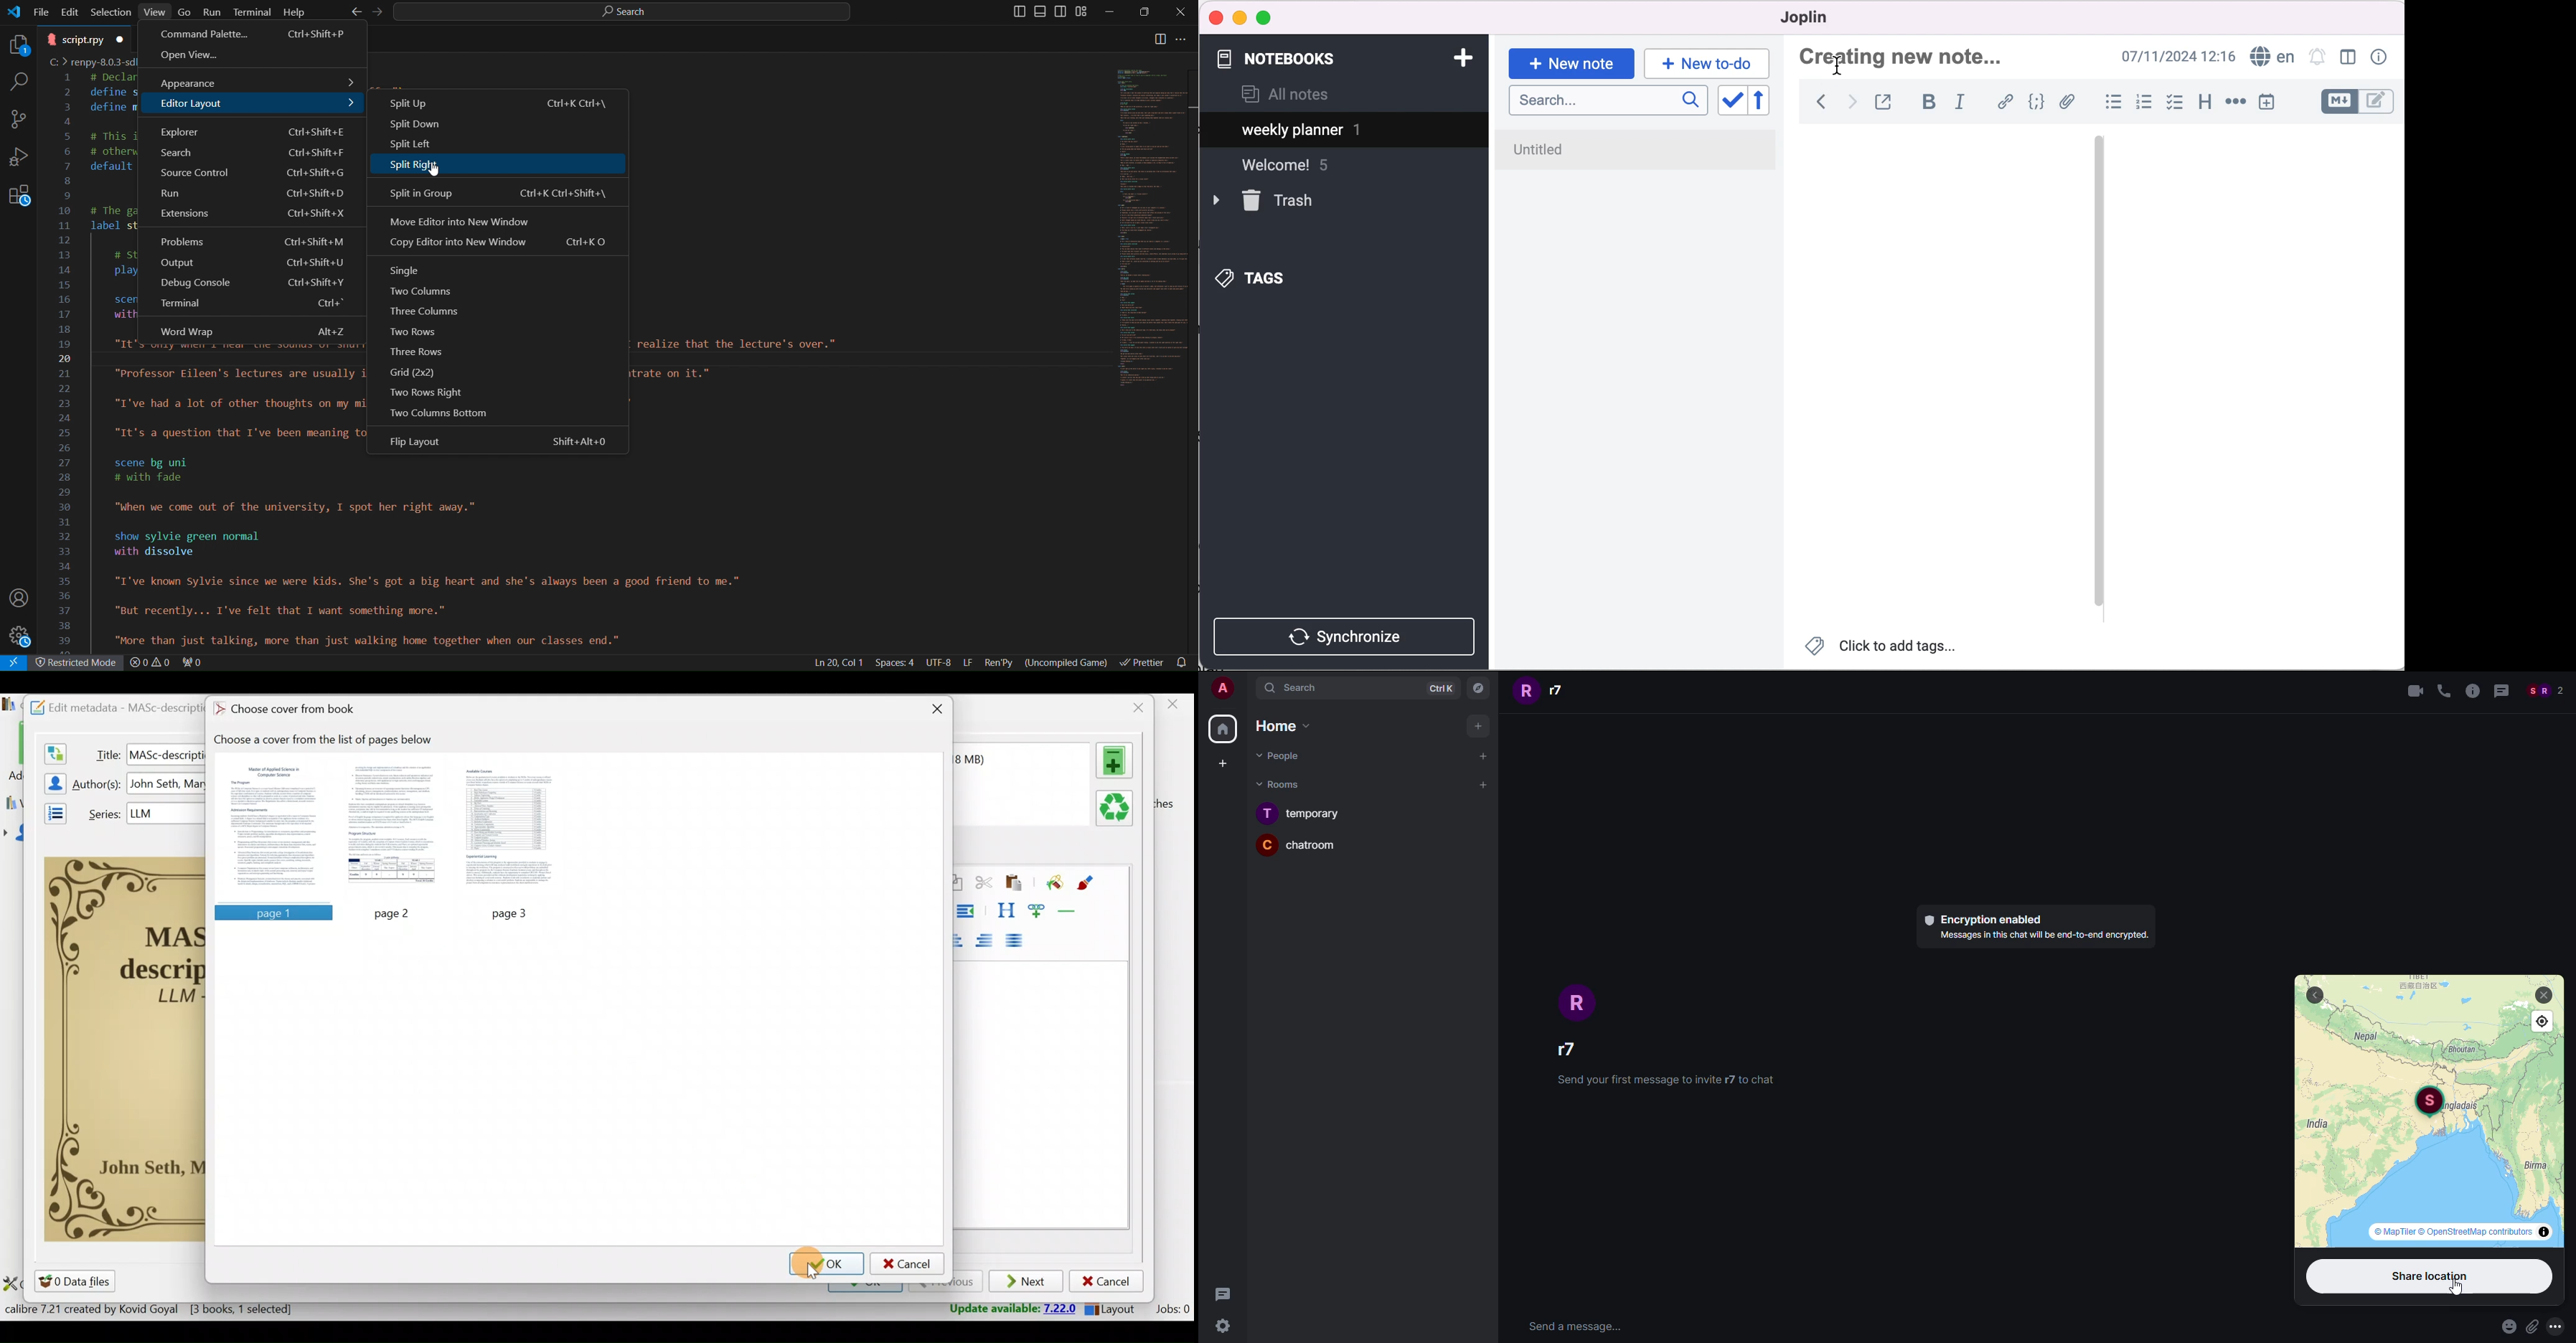 The width and height of the screenshot is (2576, 1344). I want to click on location, so click(2428, 1102).